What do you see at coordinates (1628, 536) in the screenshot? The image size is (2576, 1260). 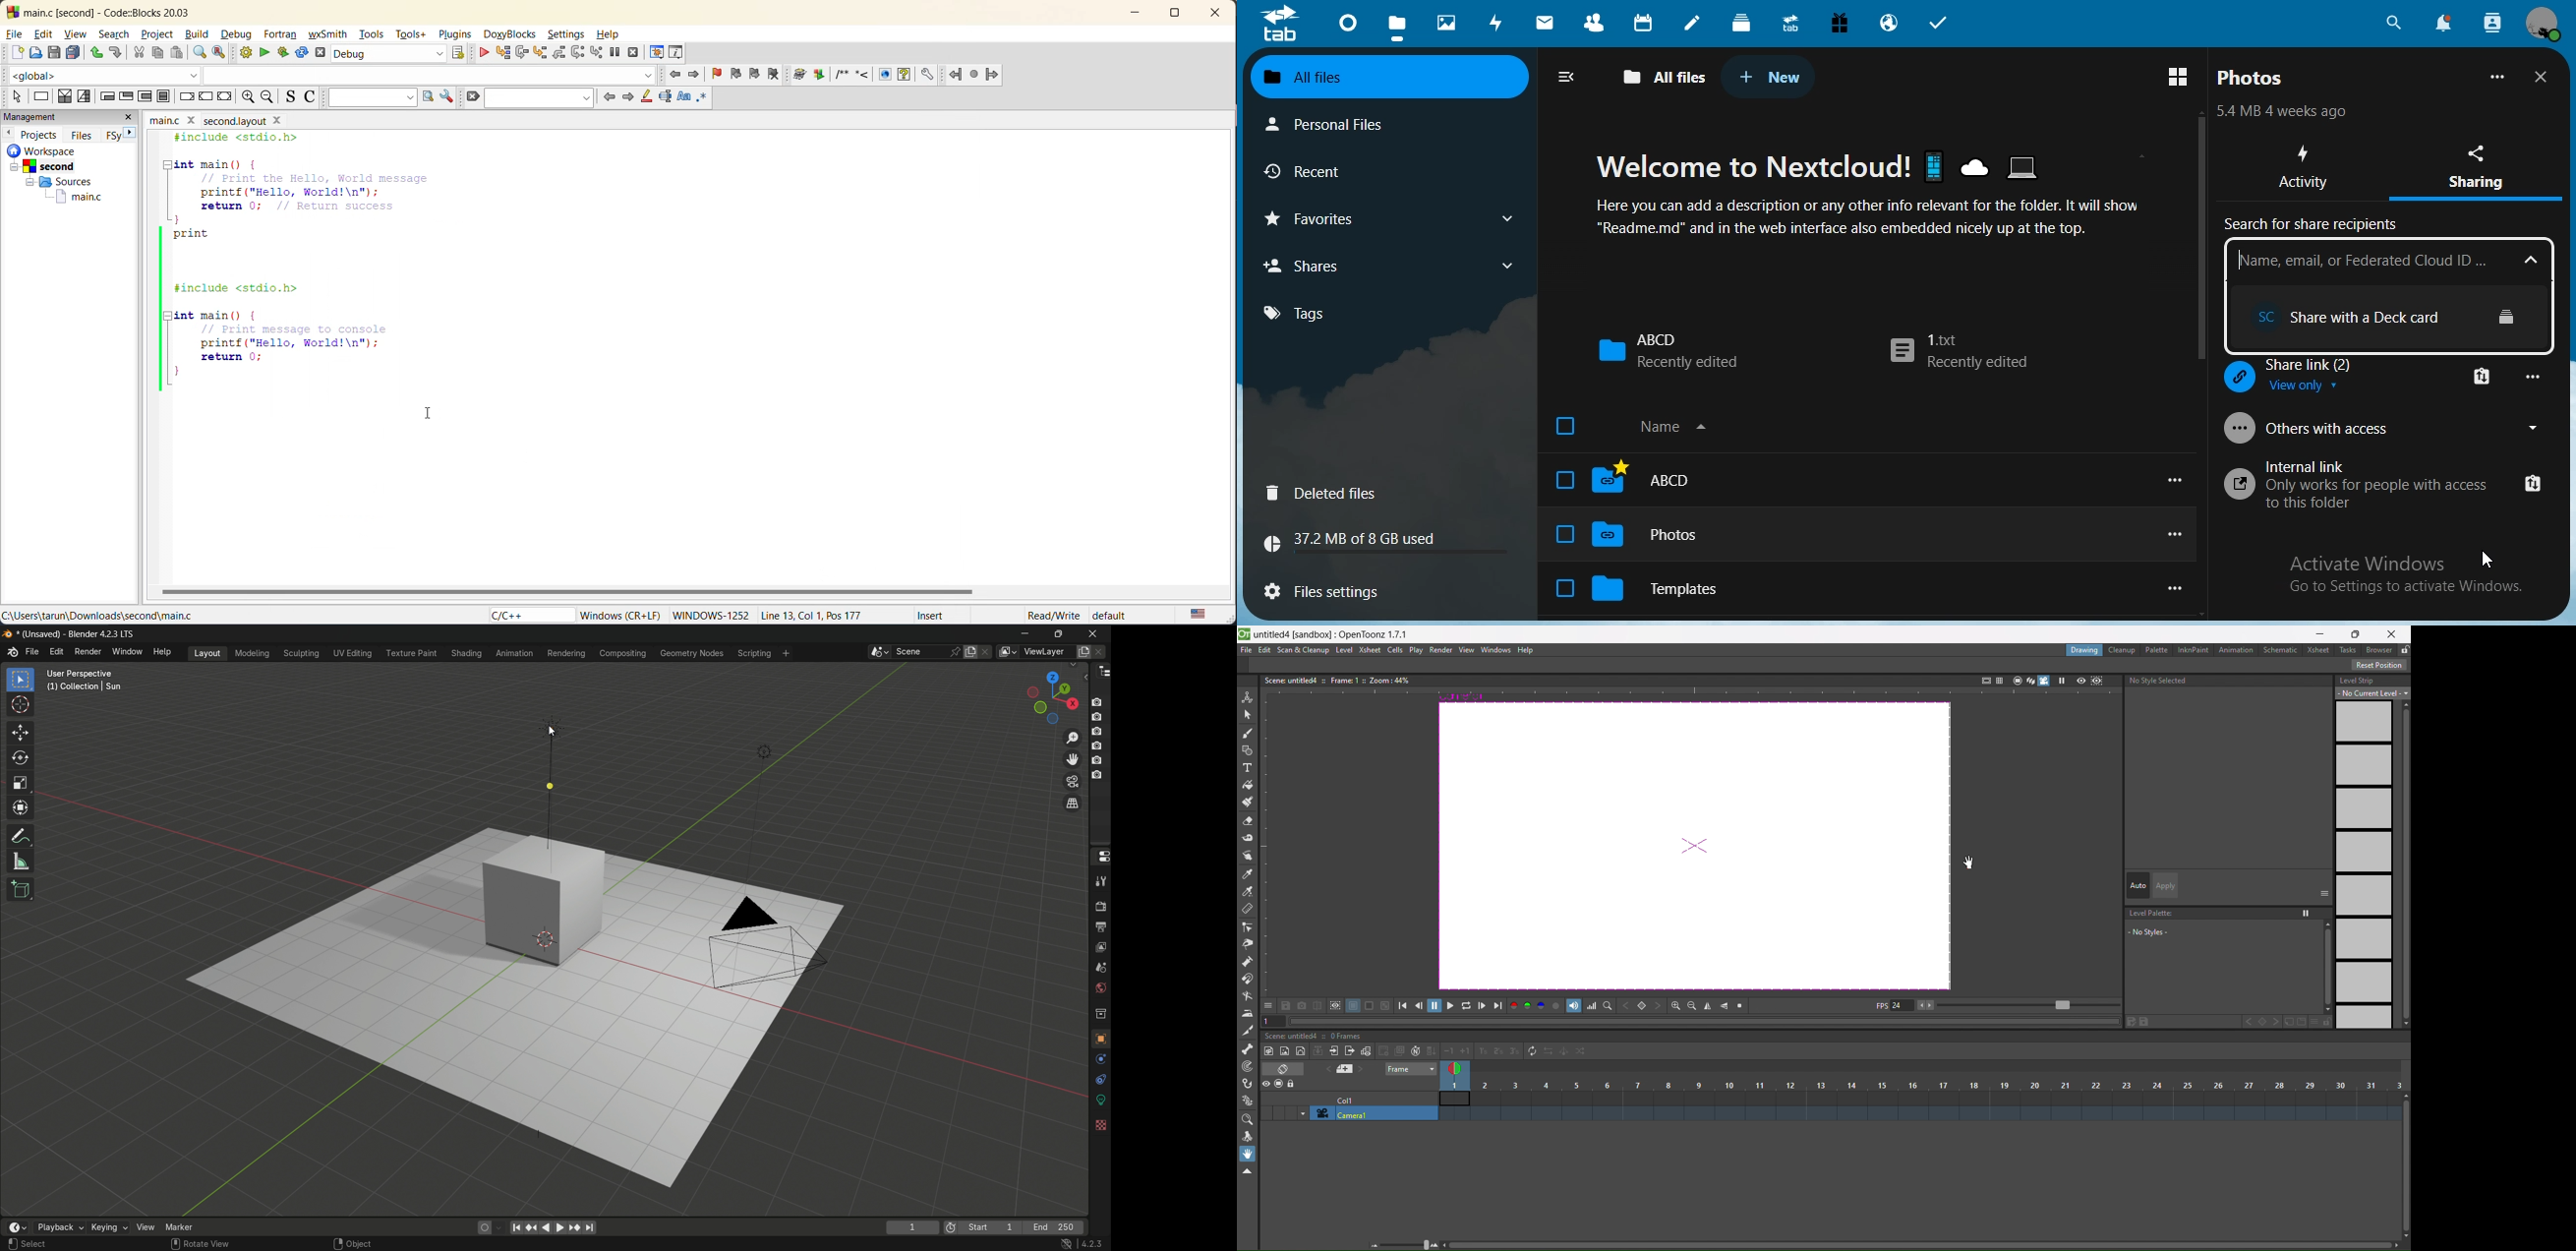 I see `Photos` at bounding box center [1628, 536].